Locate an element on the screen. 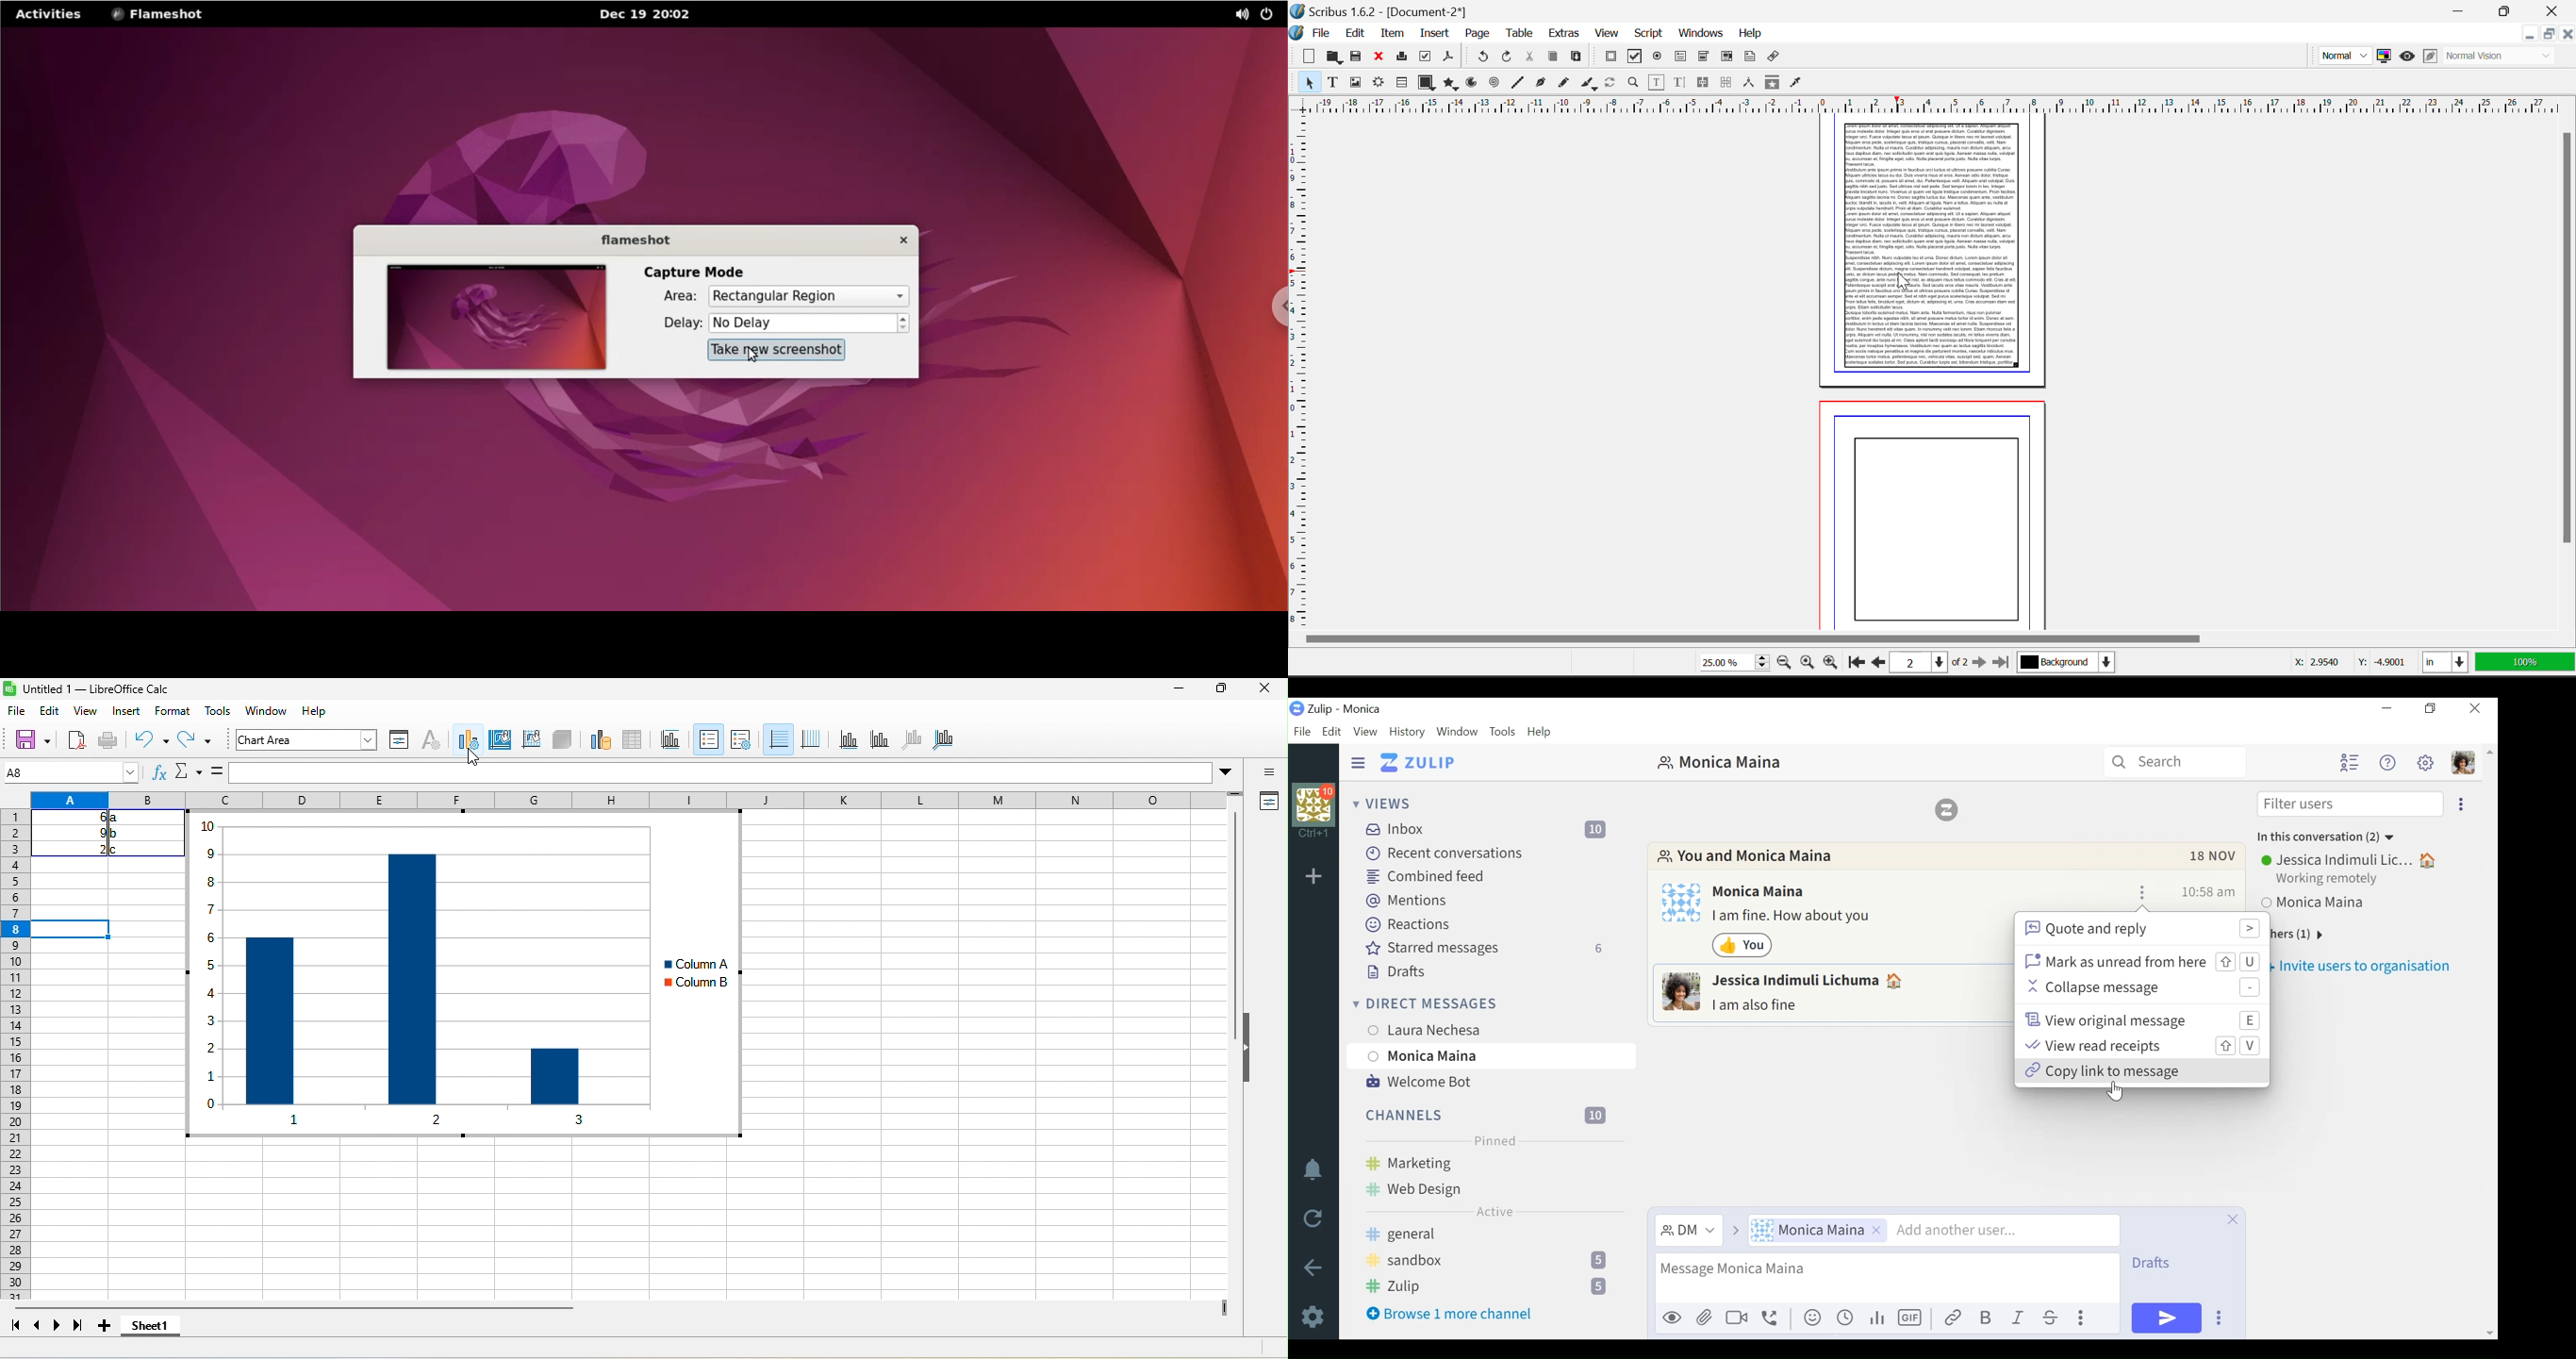  format is located at coordinates (172, 712).